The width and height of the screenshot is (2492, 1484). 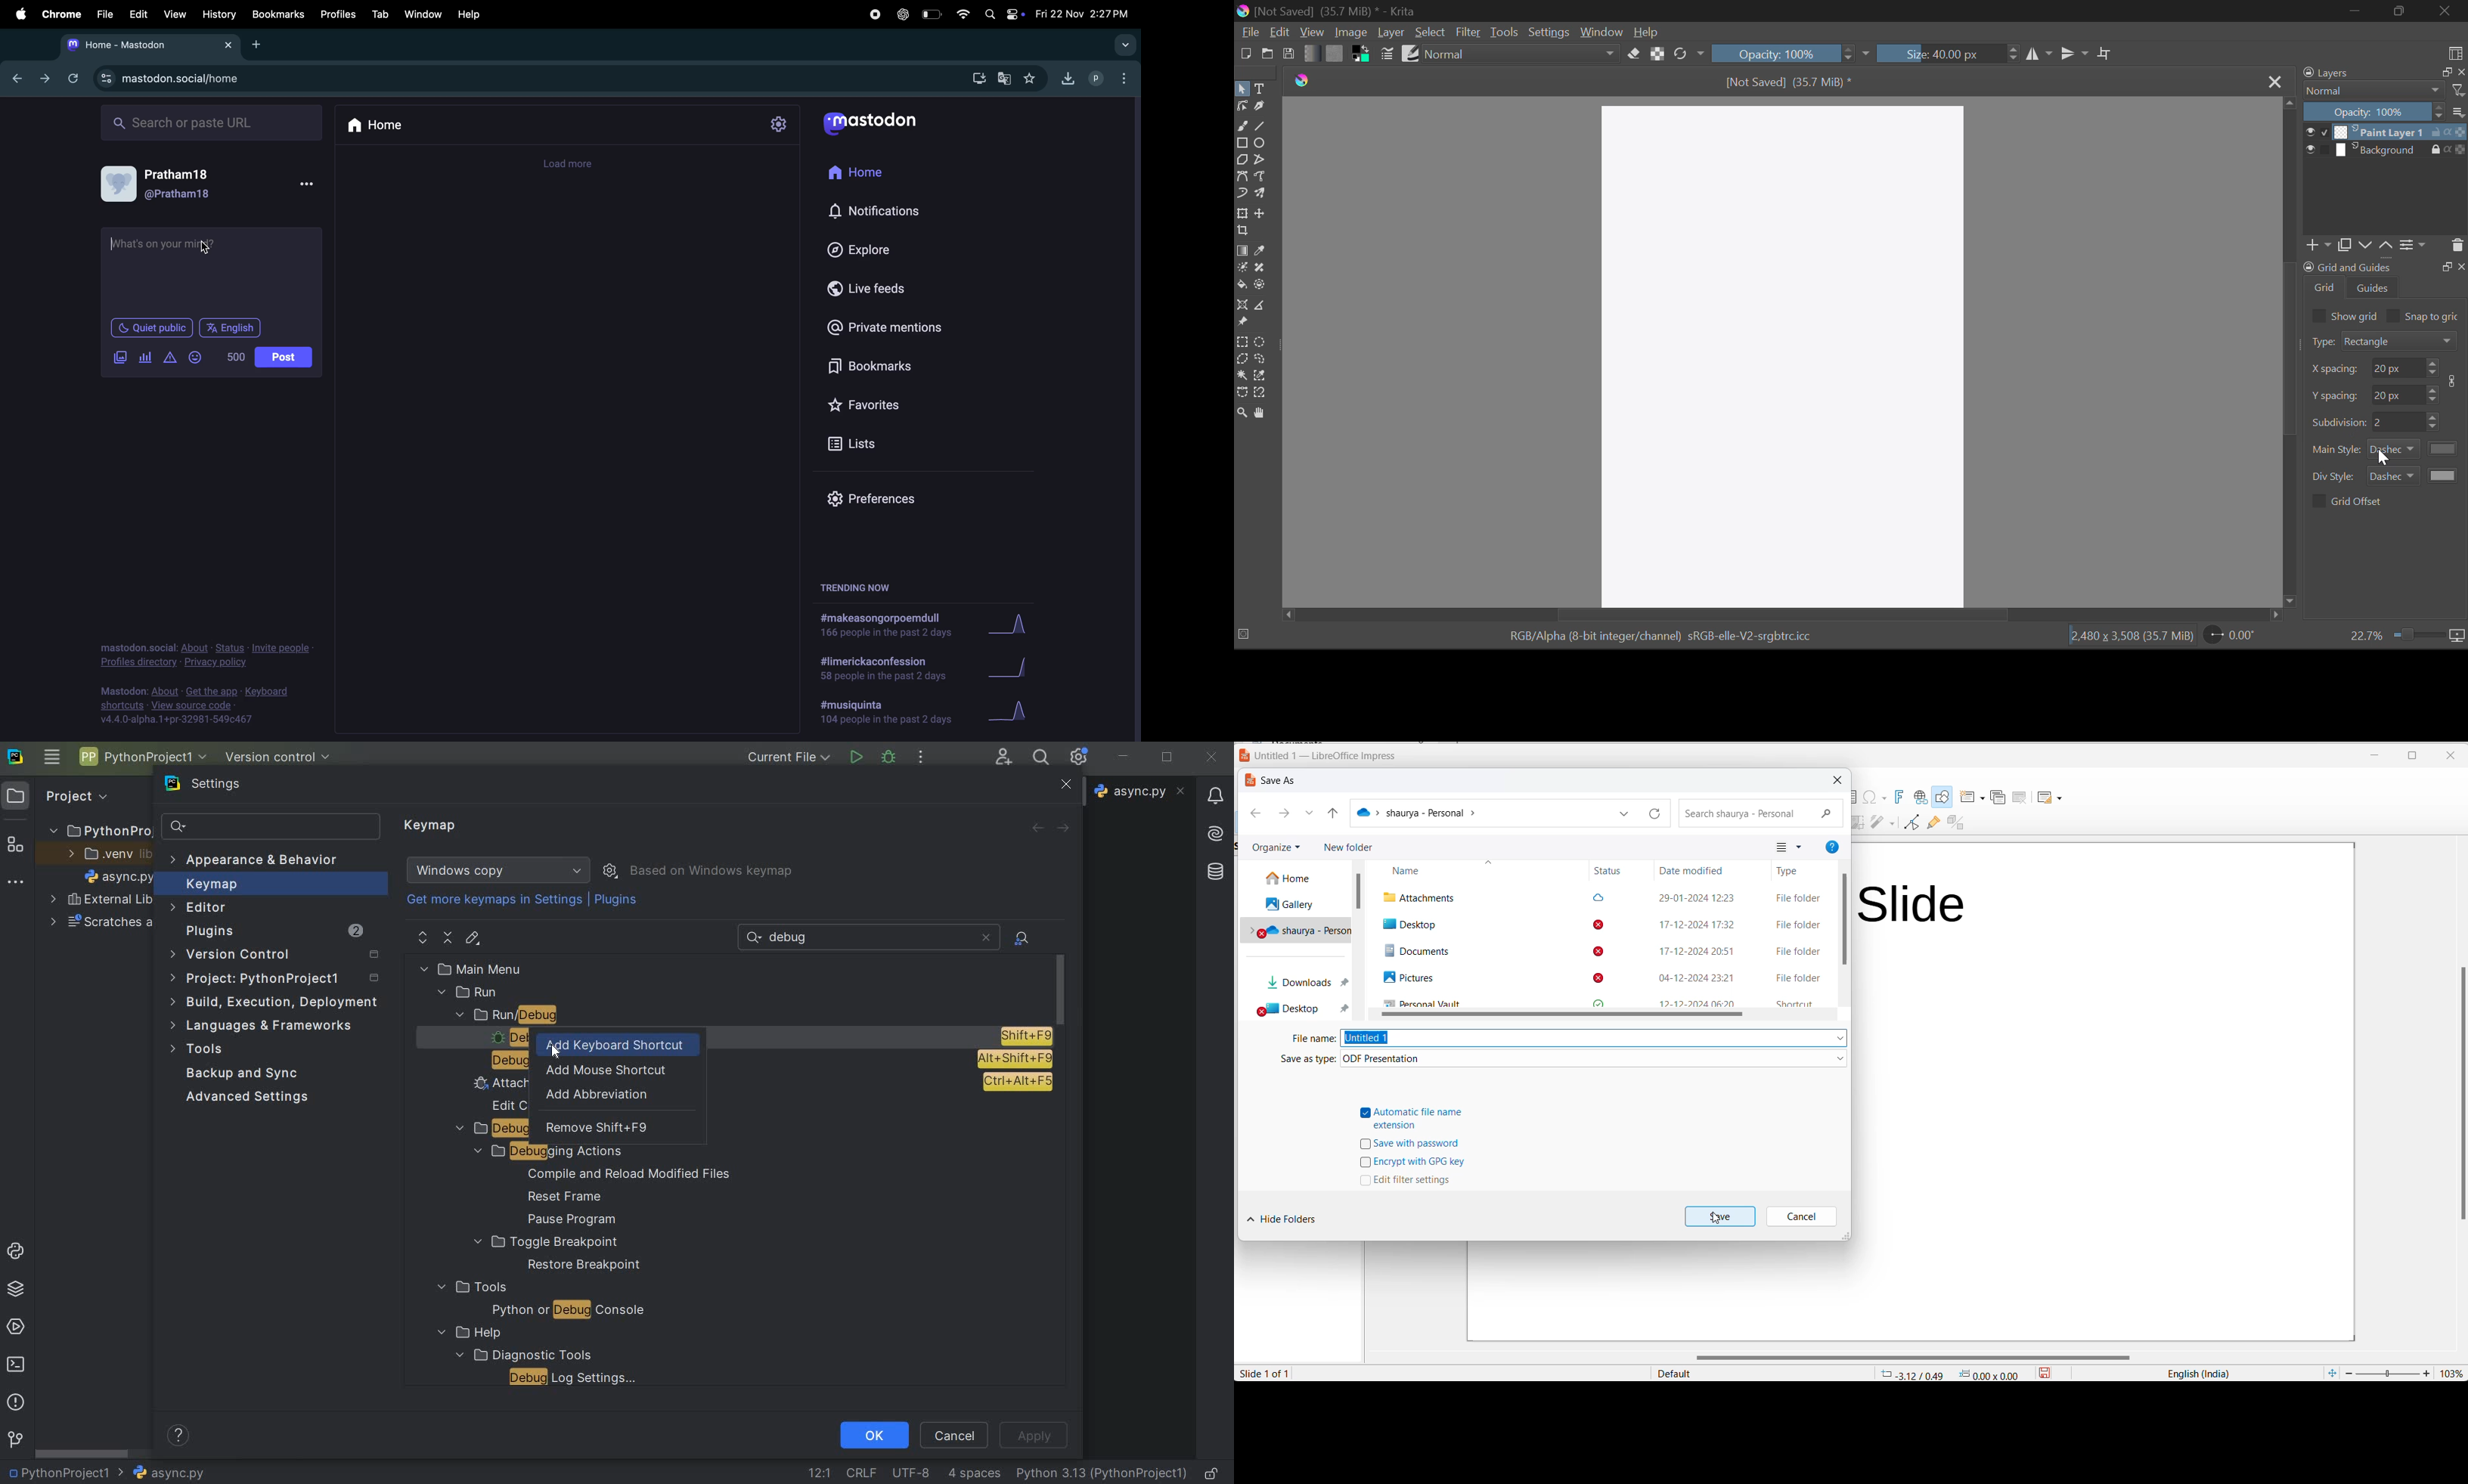 What do you see at coordinates (2456, 245) in the screenshot?
I see `delete` at bounding box center [2456, 245].